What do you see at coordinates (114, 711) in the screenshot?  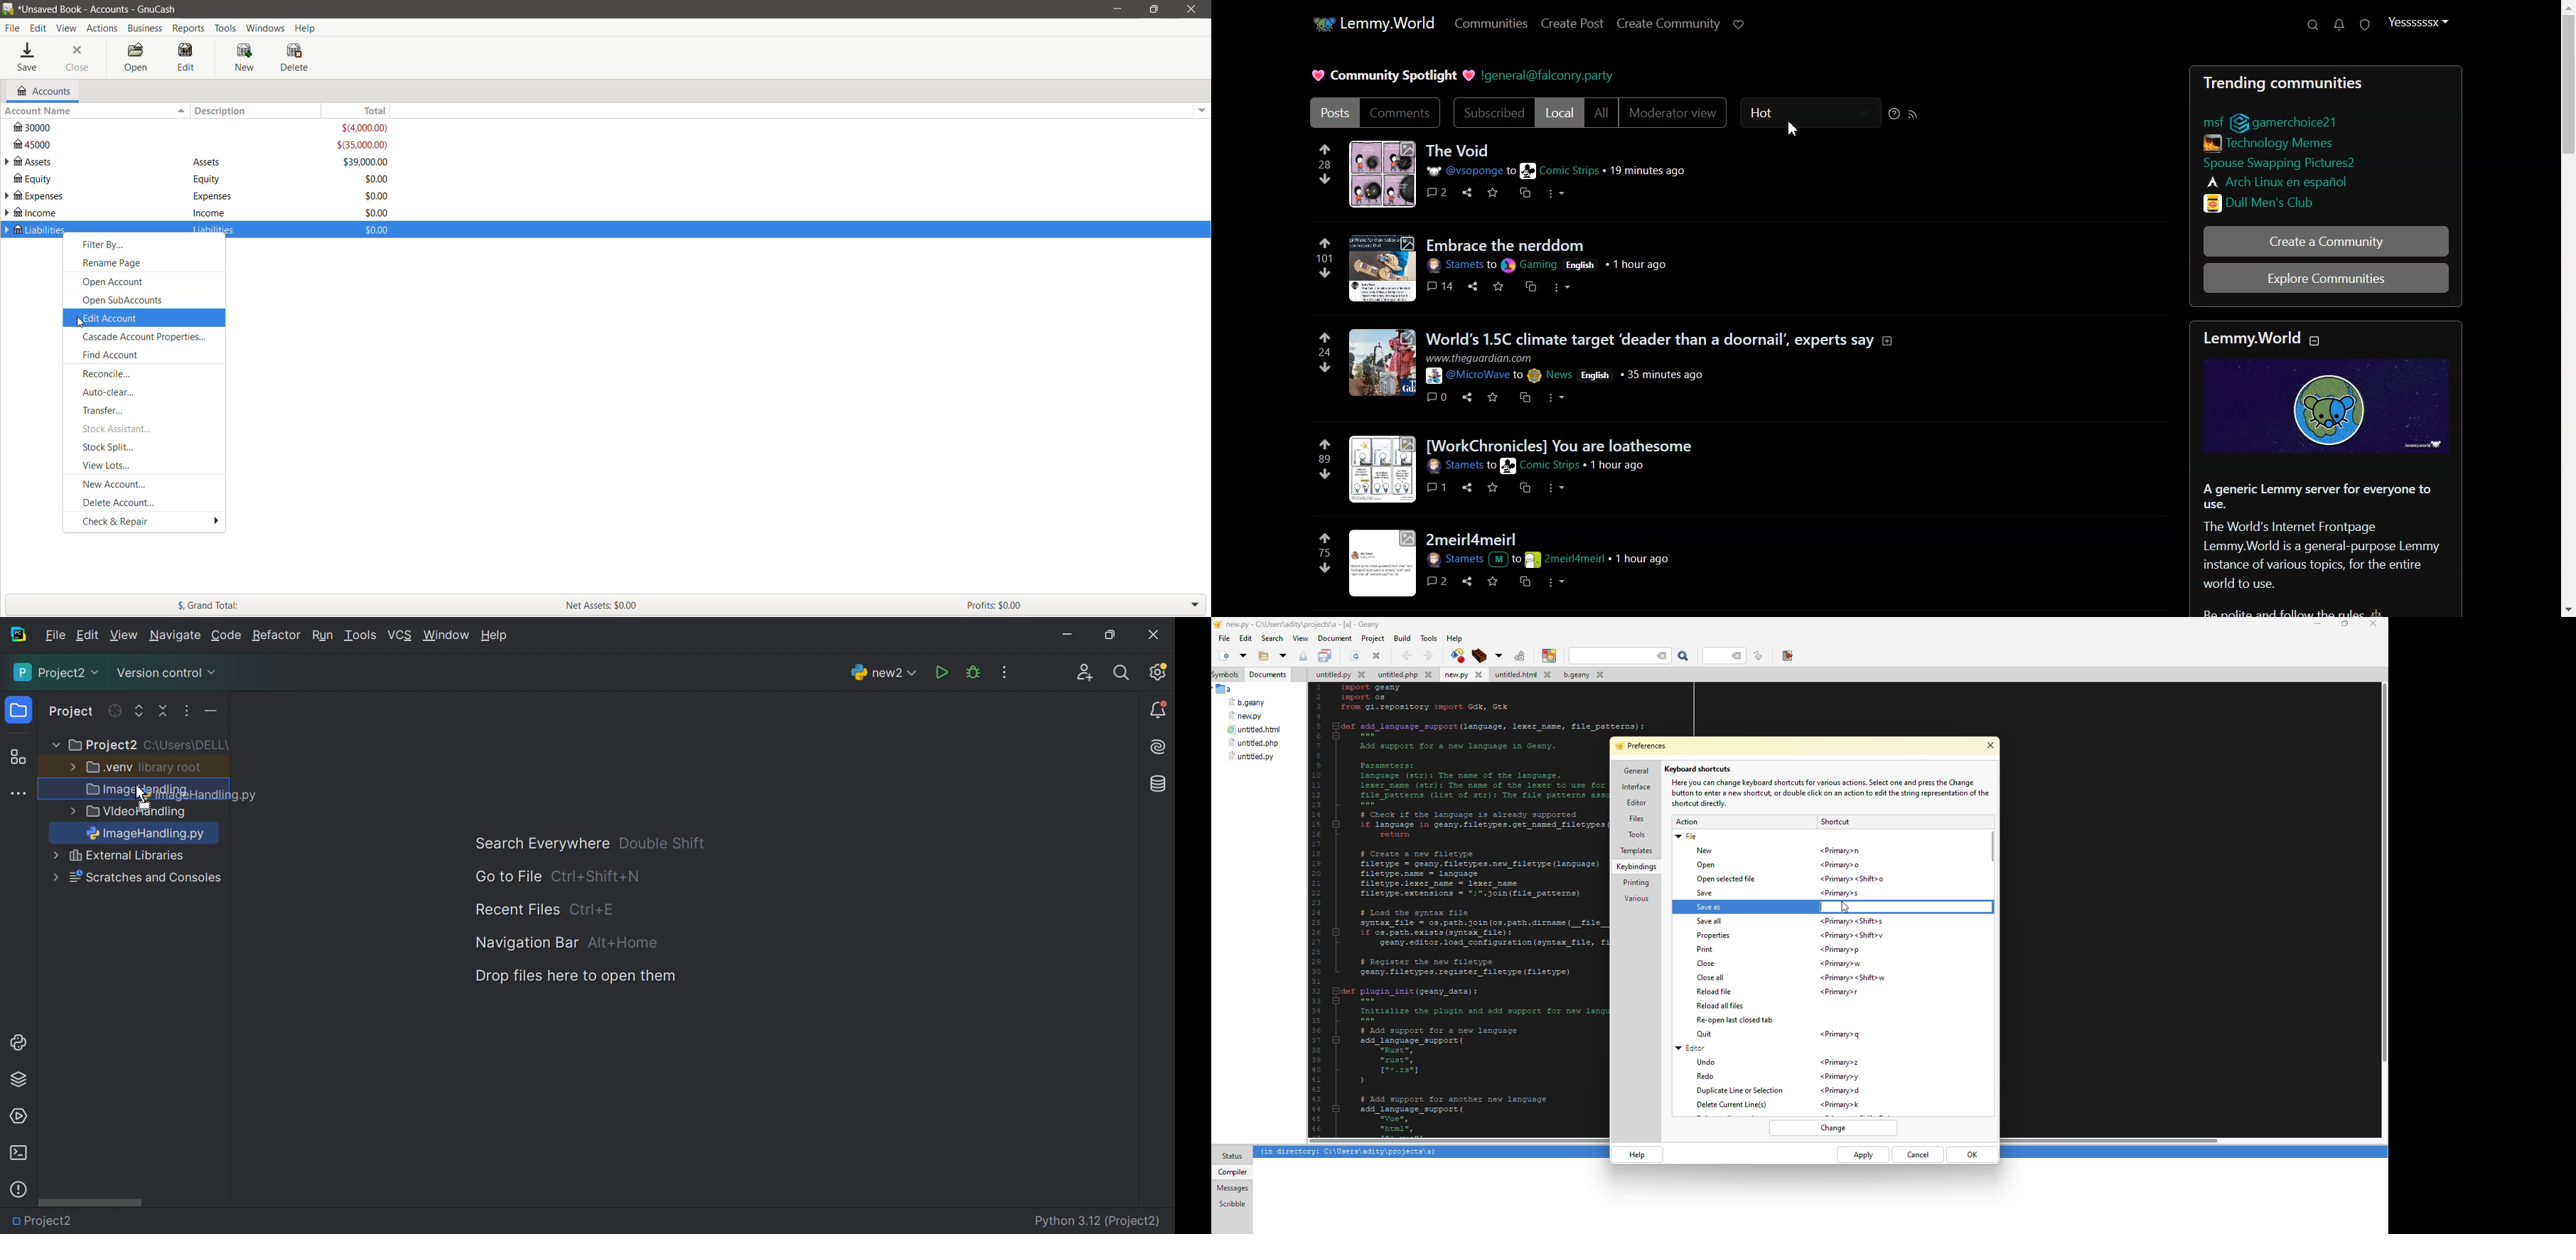 I see `Refresh` at bounding box center [114, 711].